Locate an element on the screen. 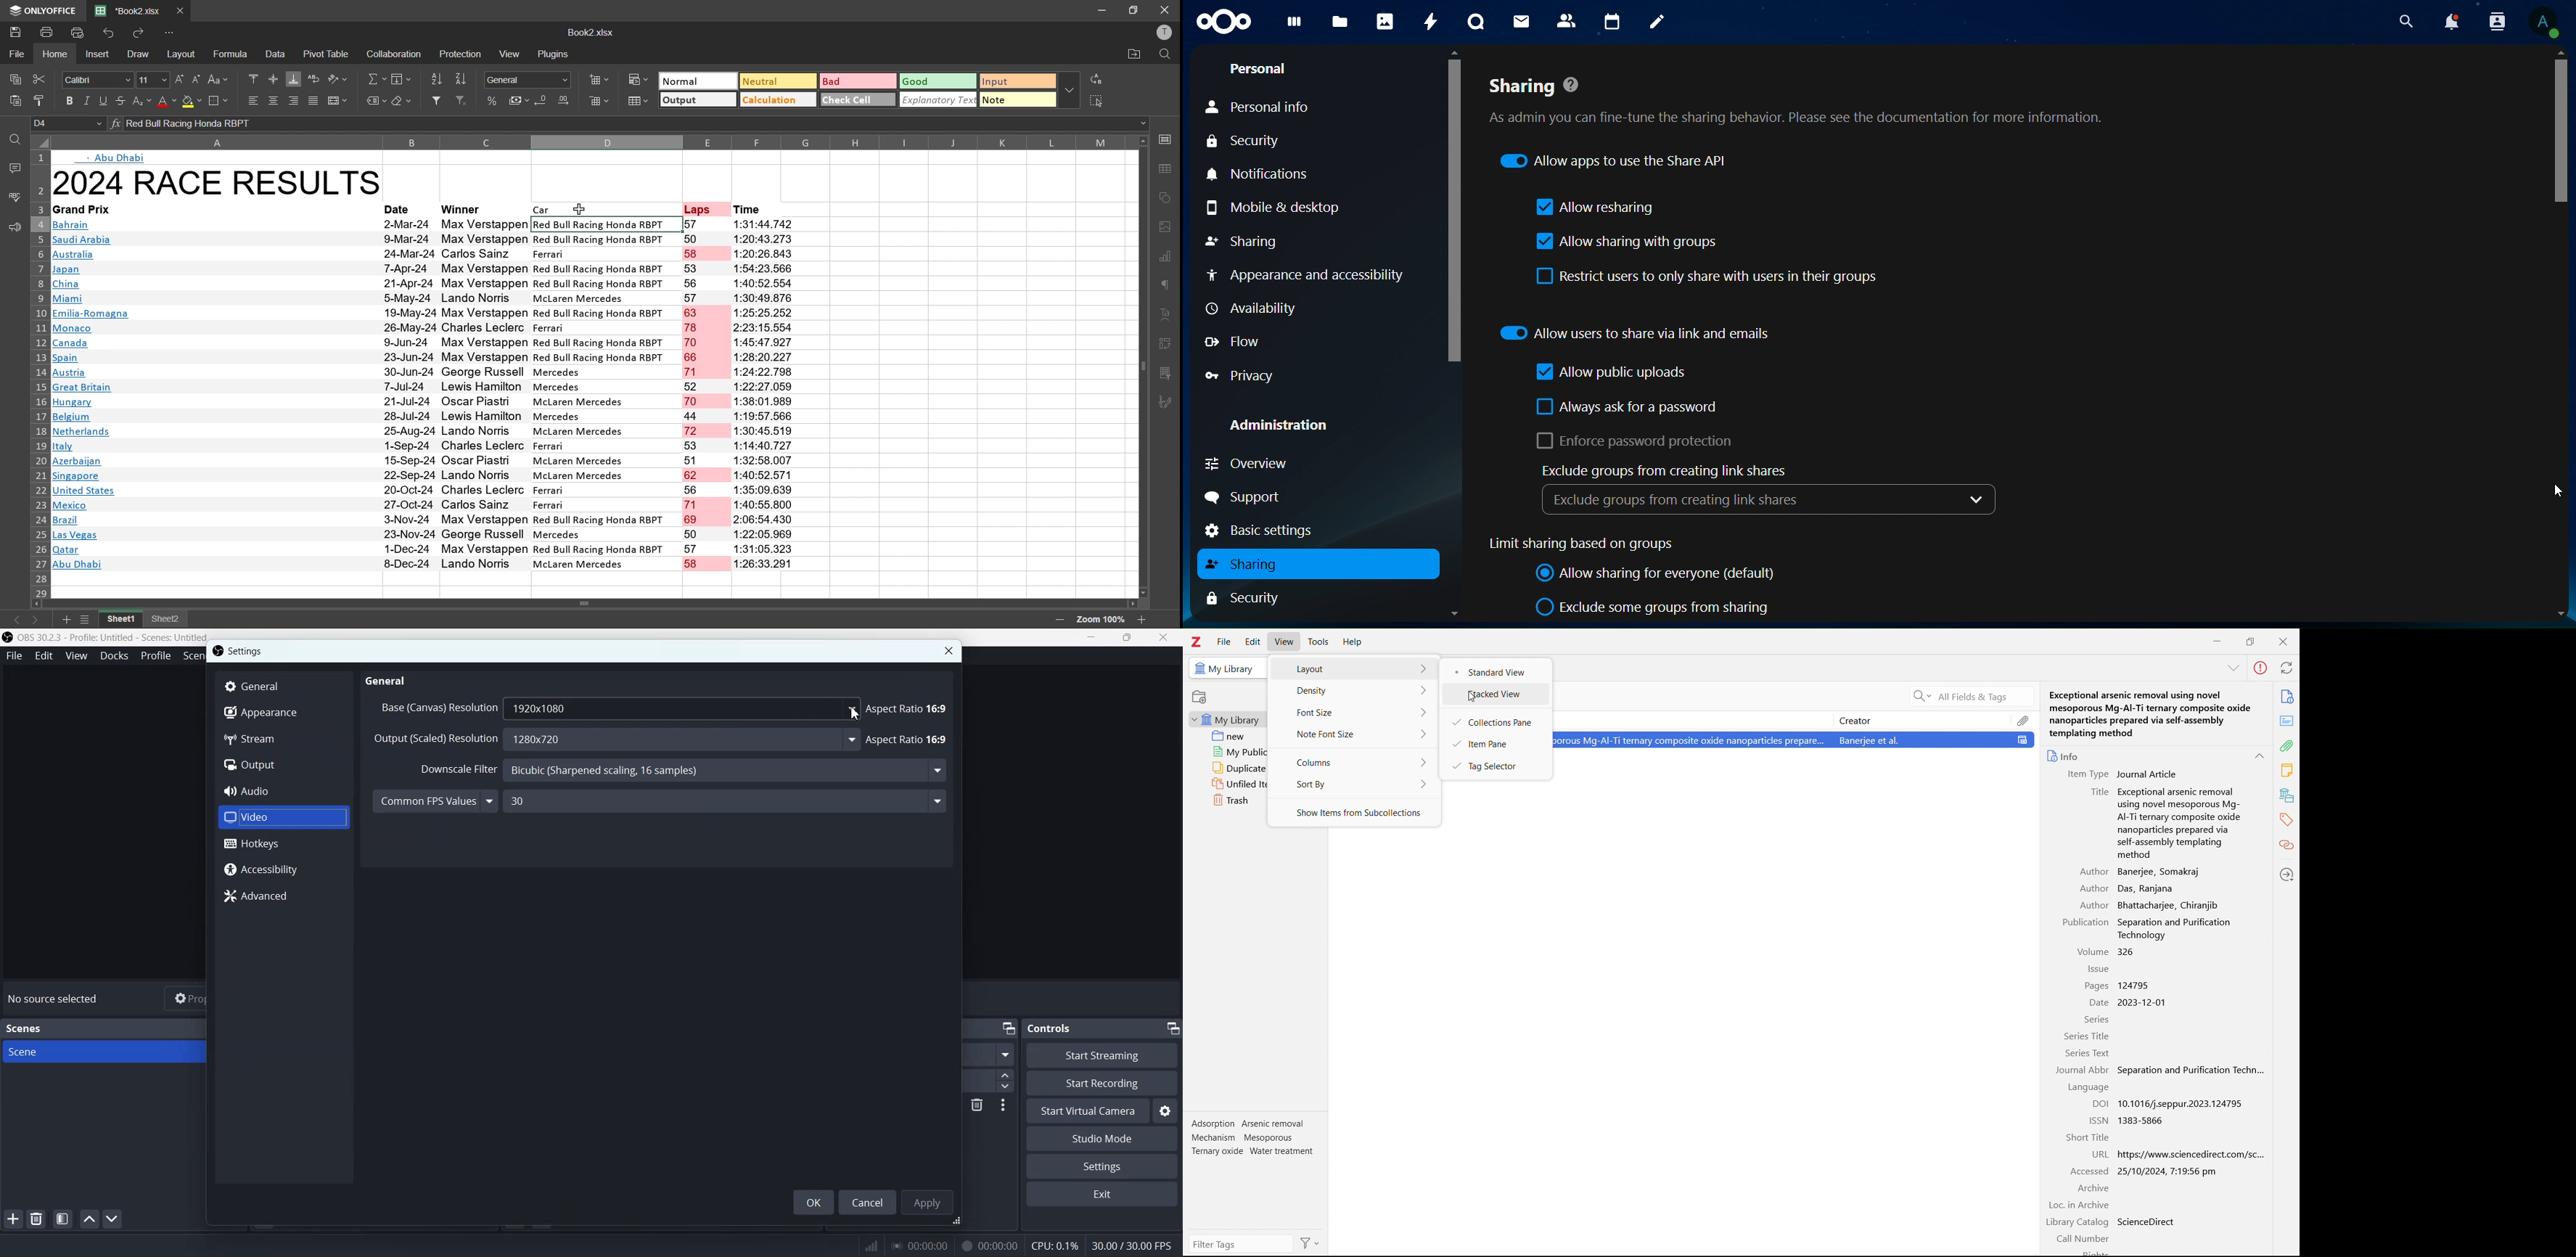 The image size is (2576, 1260). Add Scene is located at coordinates (12, 1219).